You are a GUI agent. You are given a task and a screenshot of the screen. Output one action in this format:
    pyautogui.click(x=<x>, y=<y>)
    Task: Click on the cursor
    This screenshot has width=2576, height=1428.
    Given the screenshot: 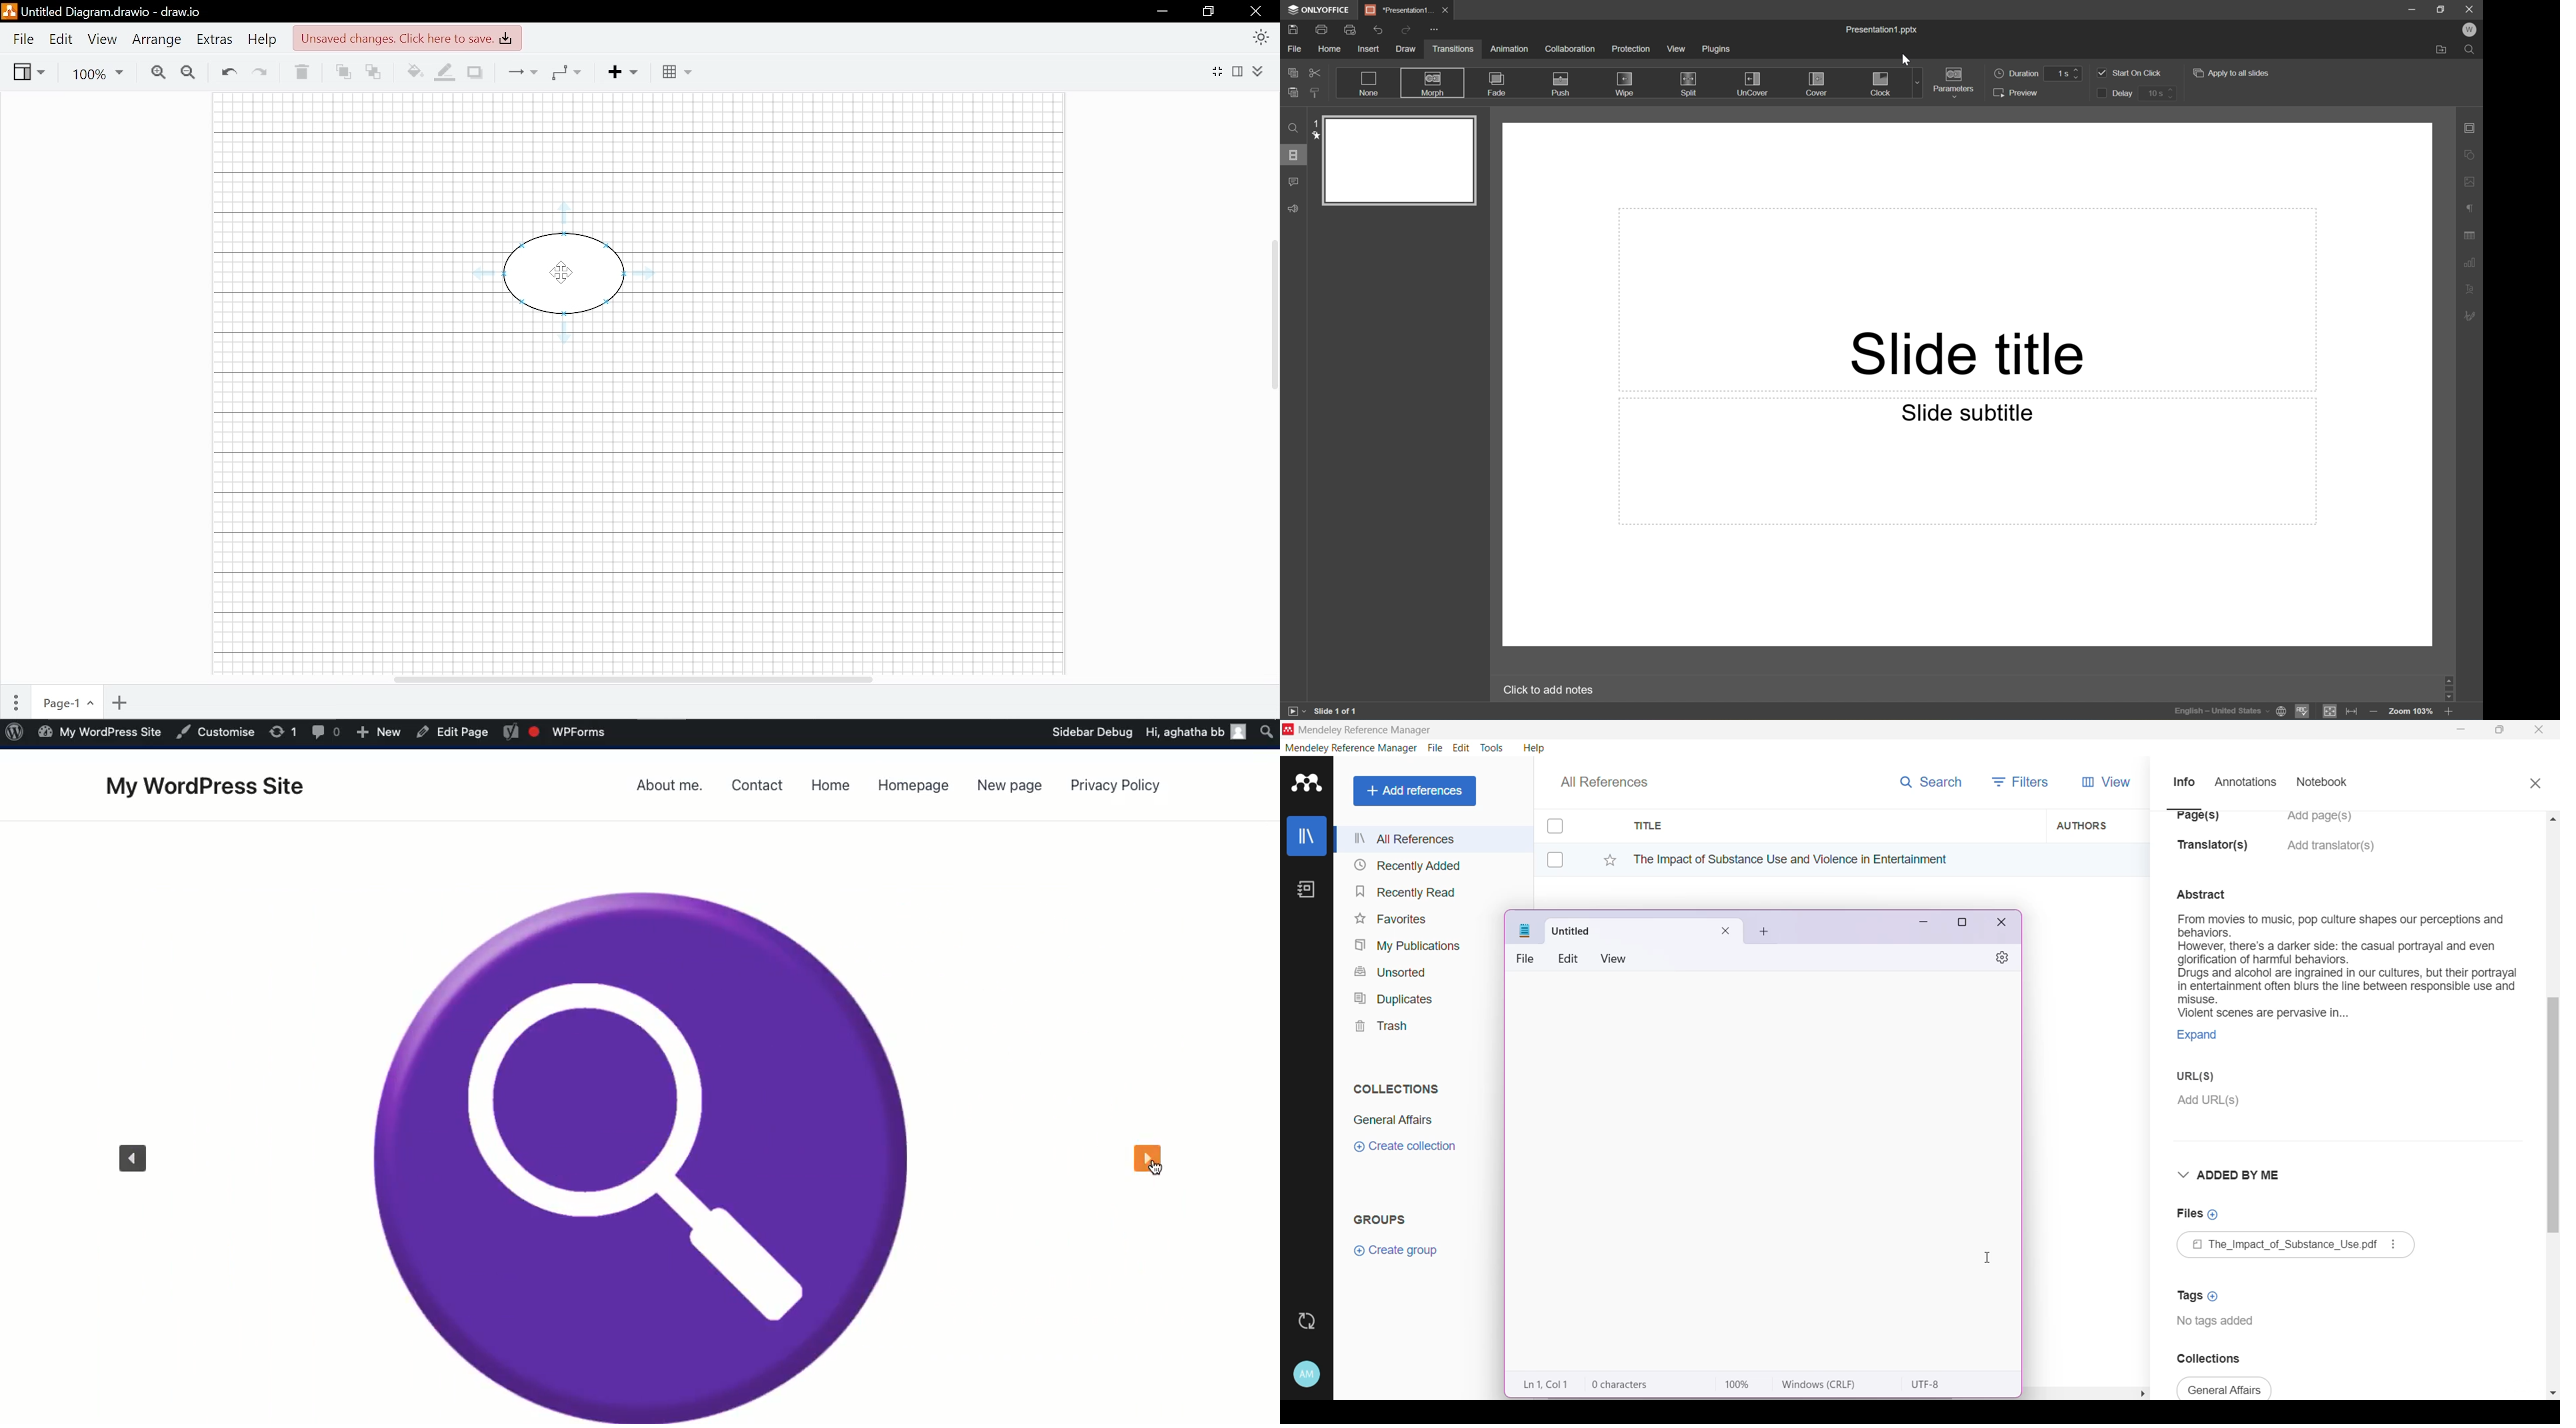 What is the action you would take?
    pyautogui.click(x=1151, y=1180)
    